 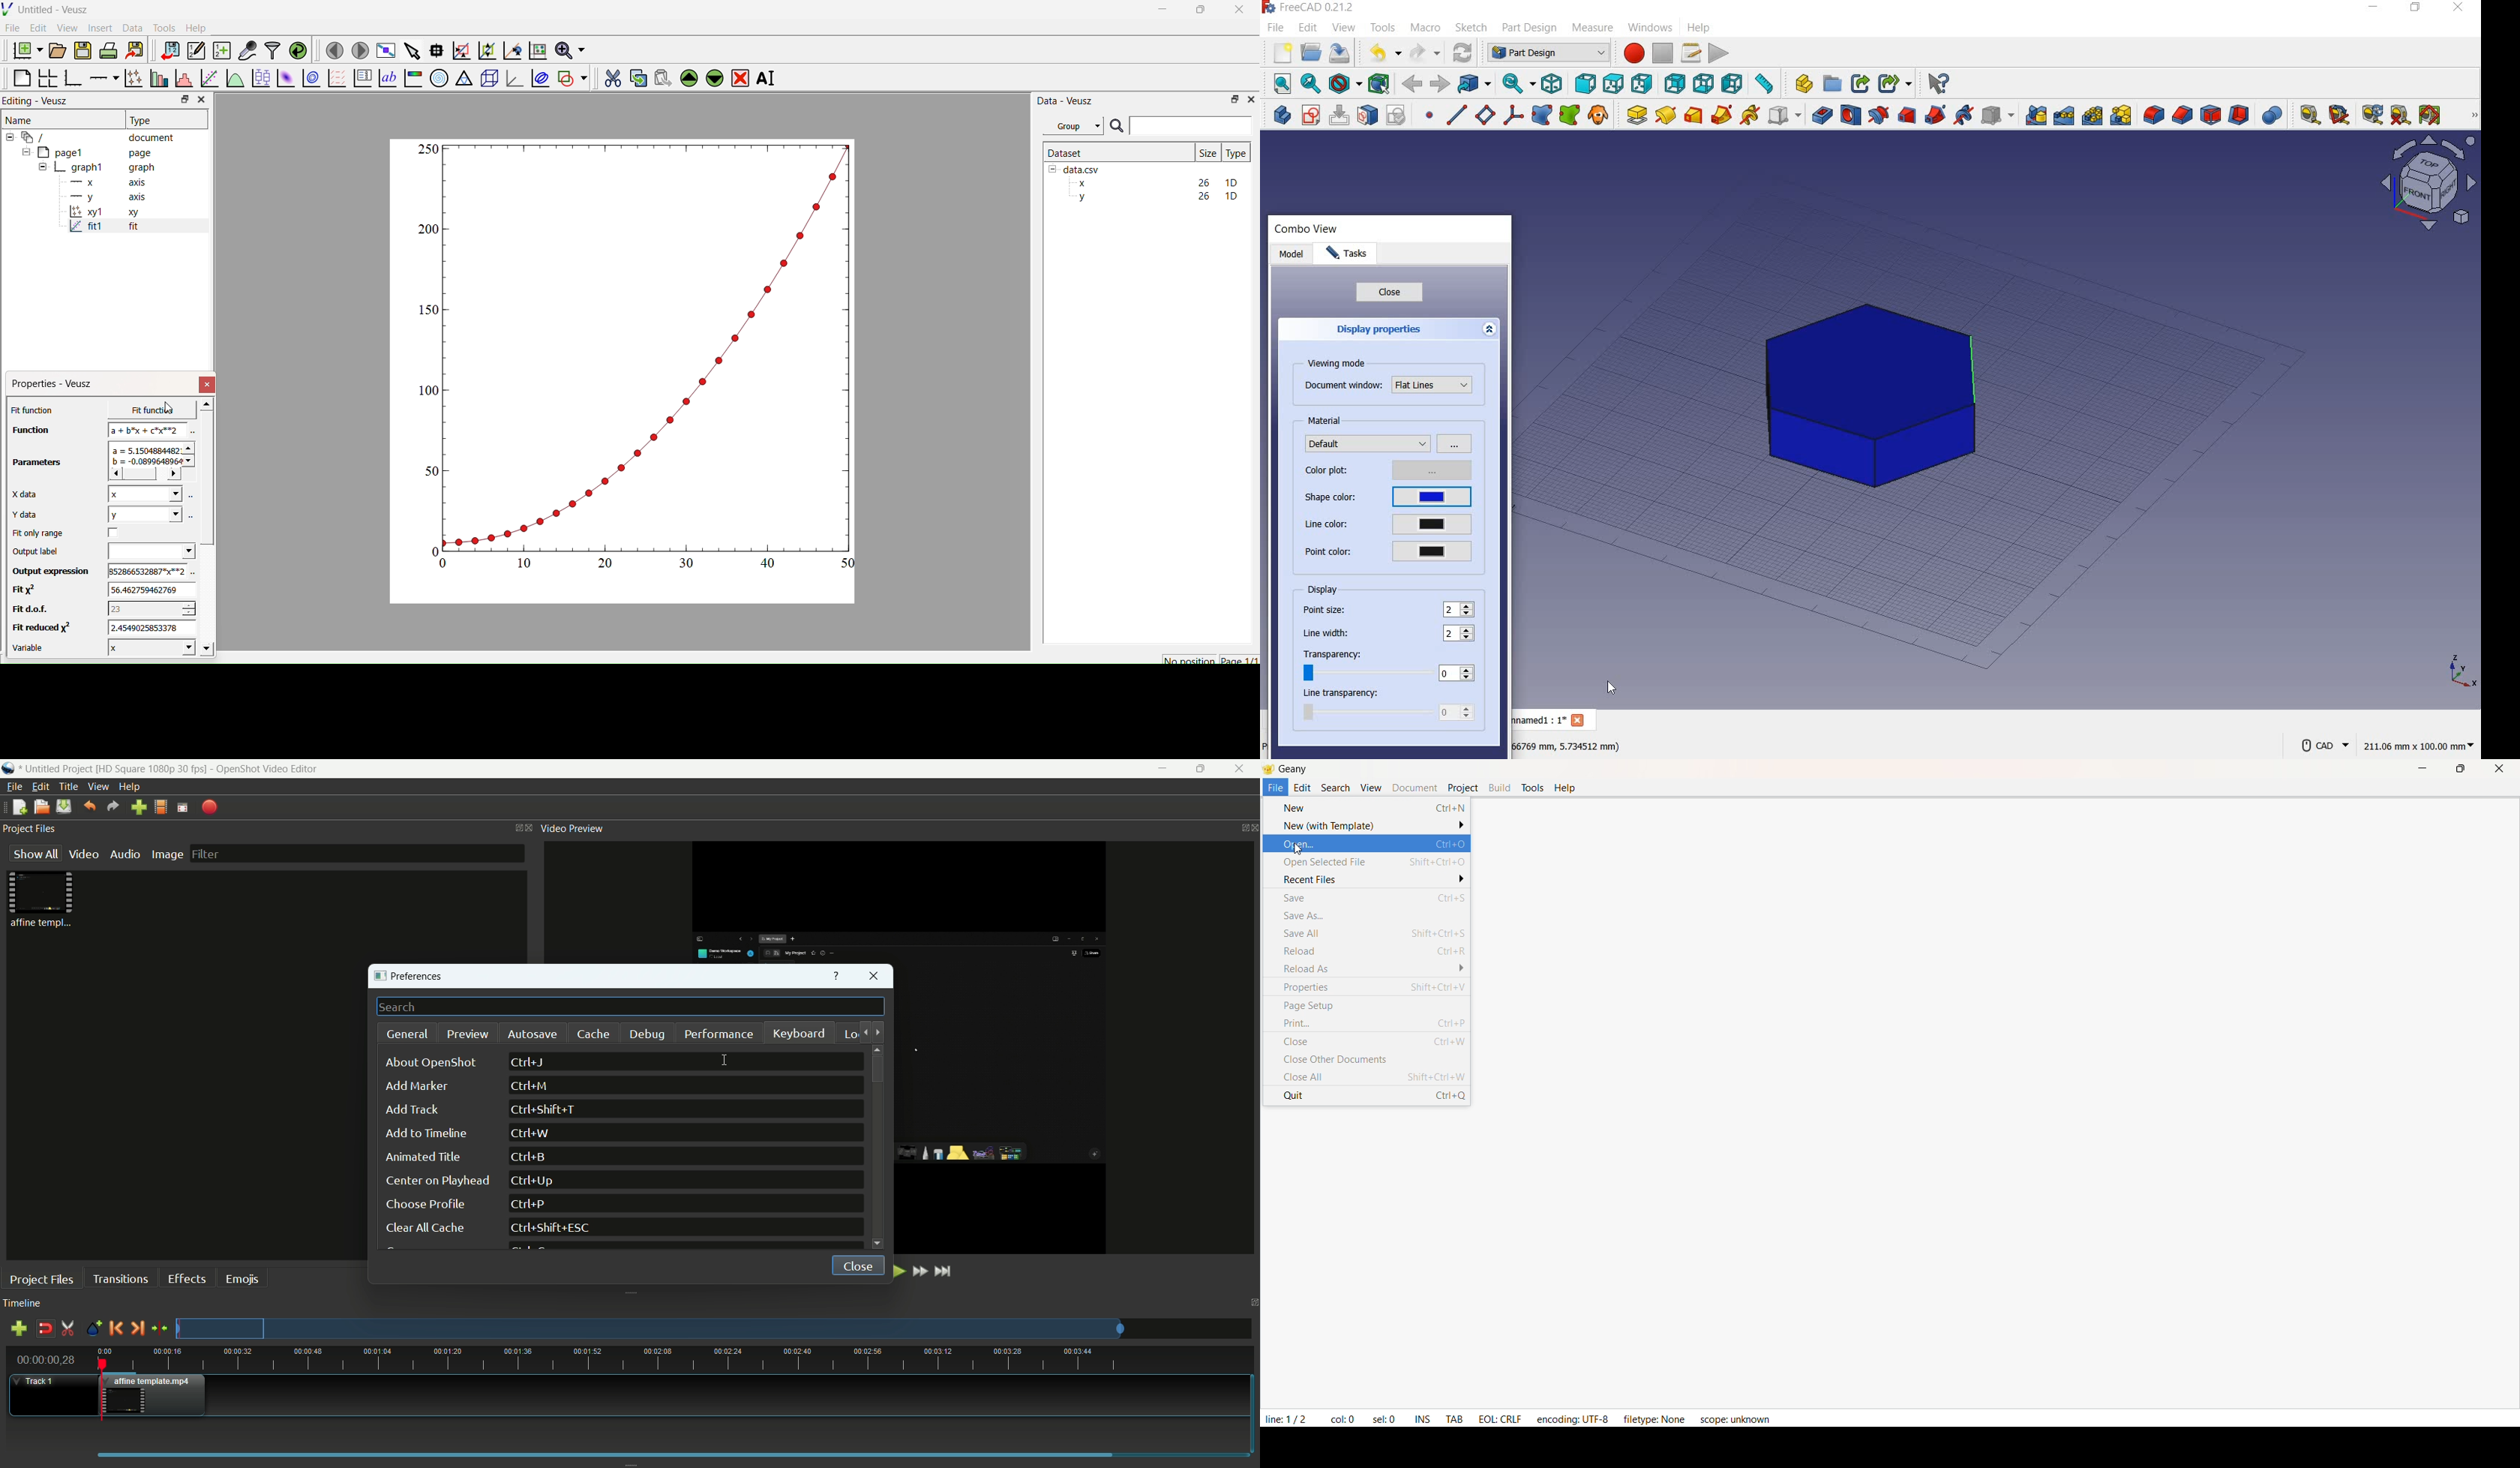 What do you see at coordinates (2064, 116) in the screenshot?
I see `linearpattern` at bounding box center [2064, 116].